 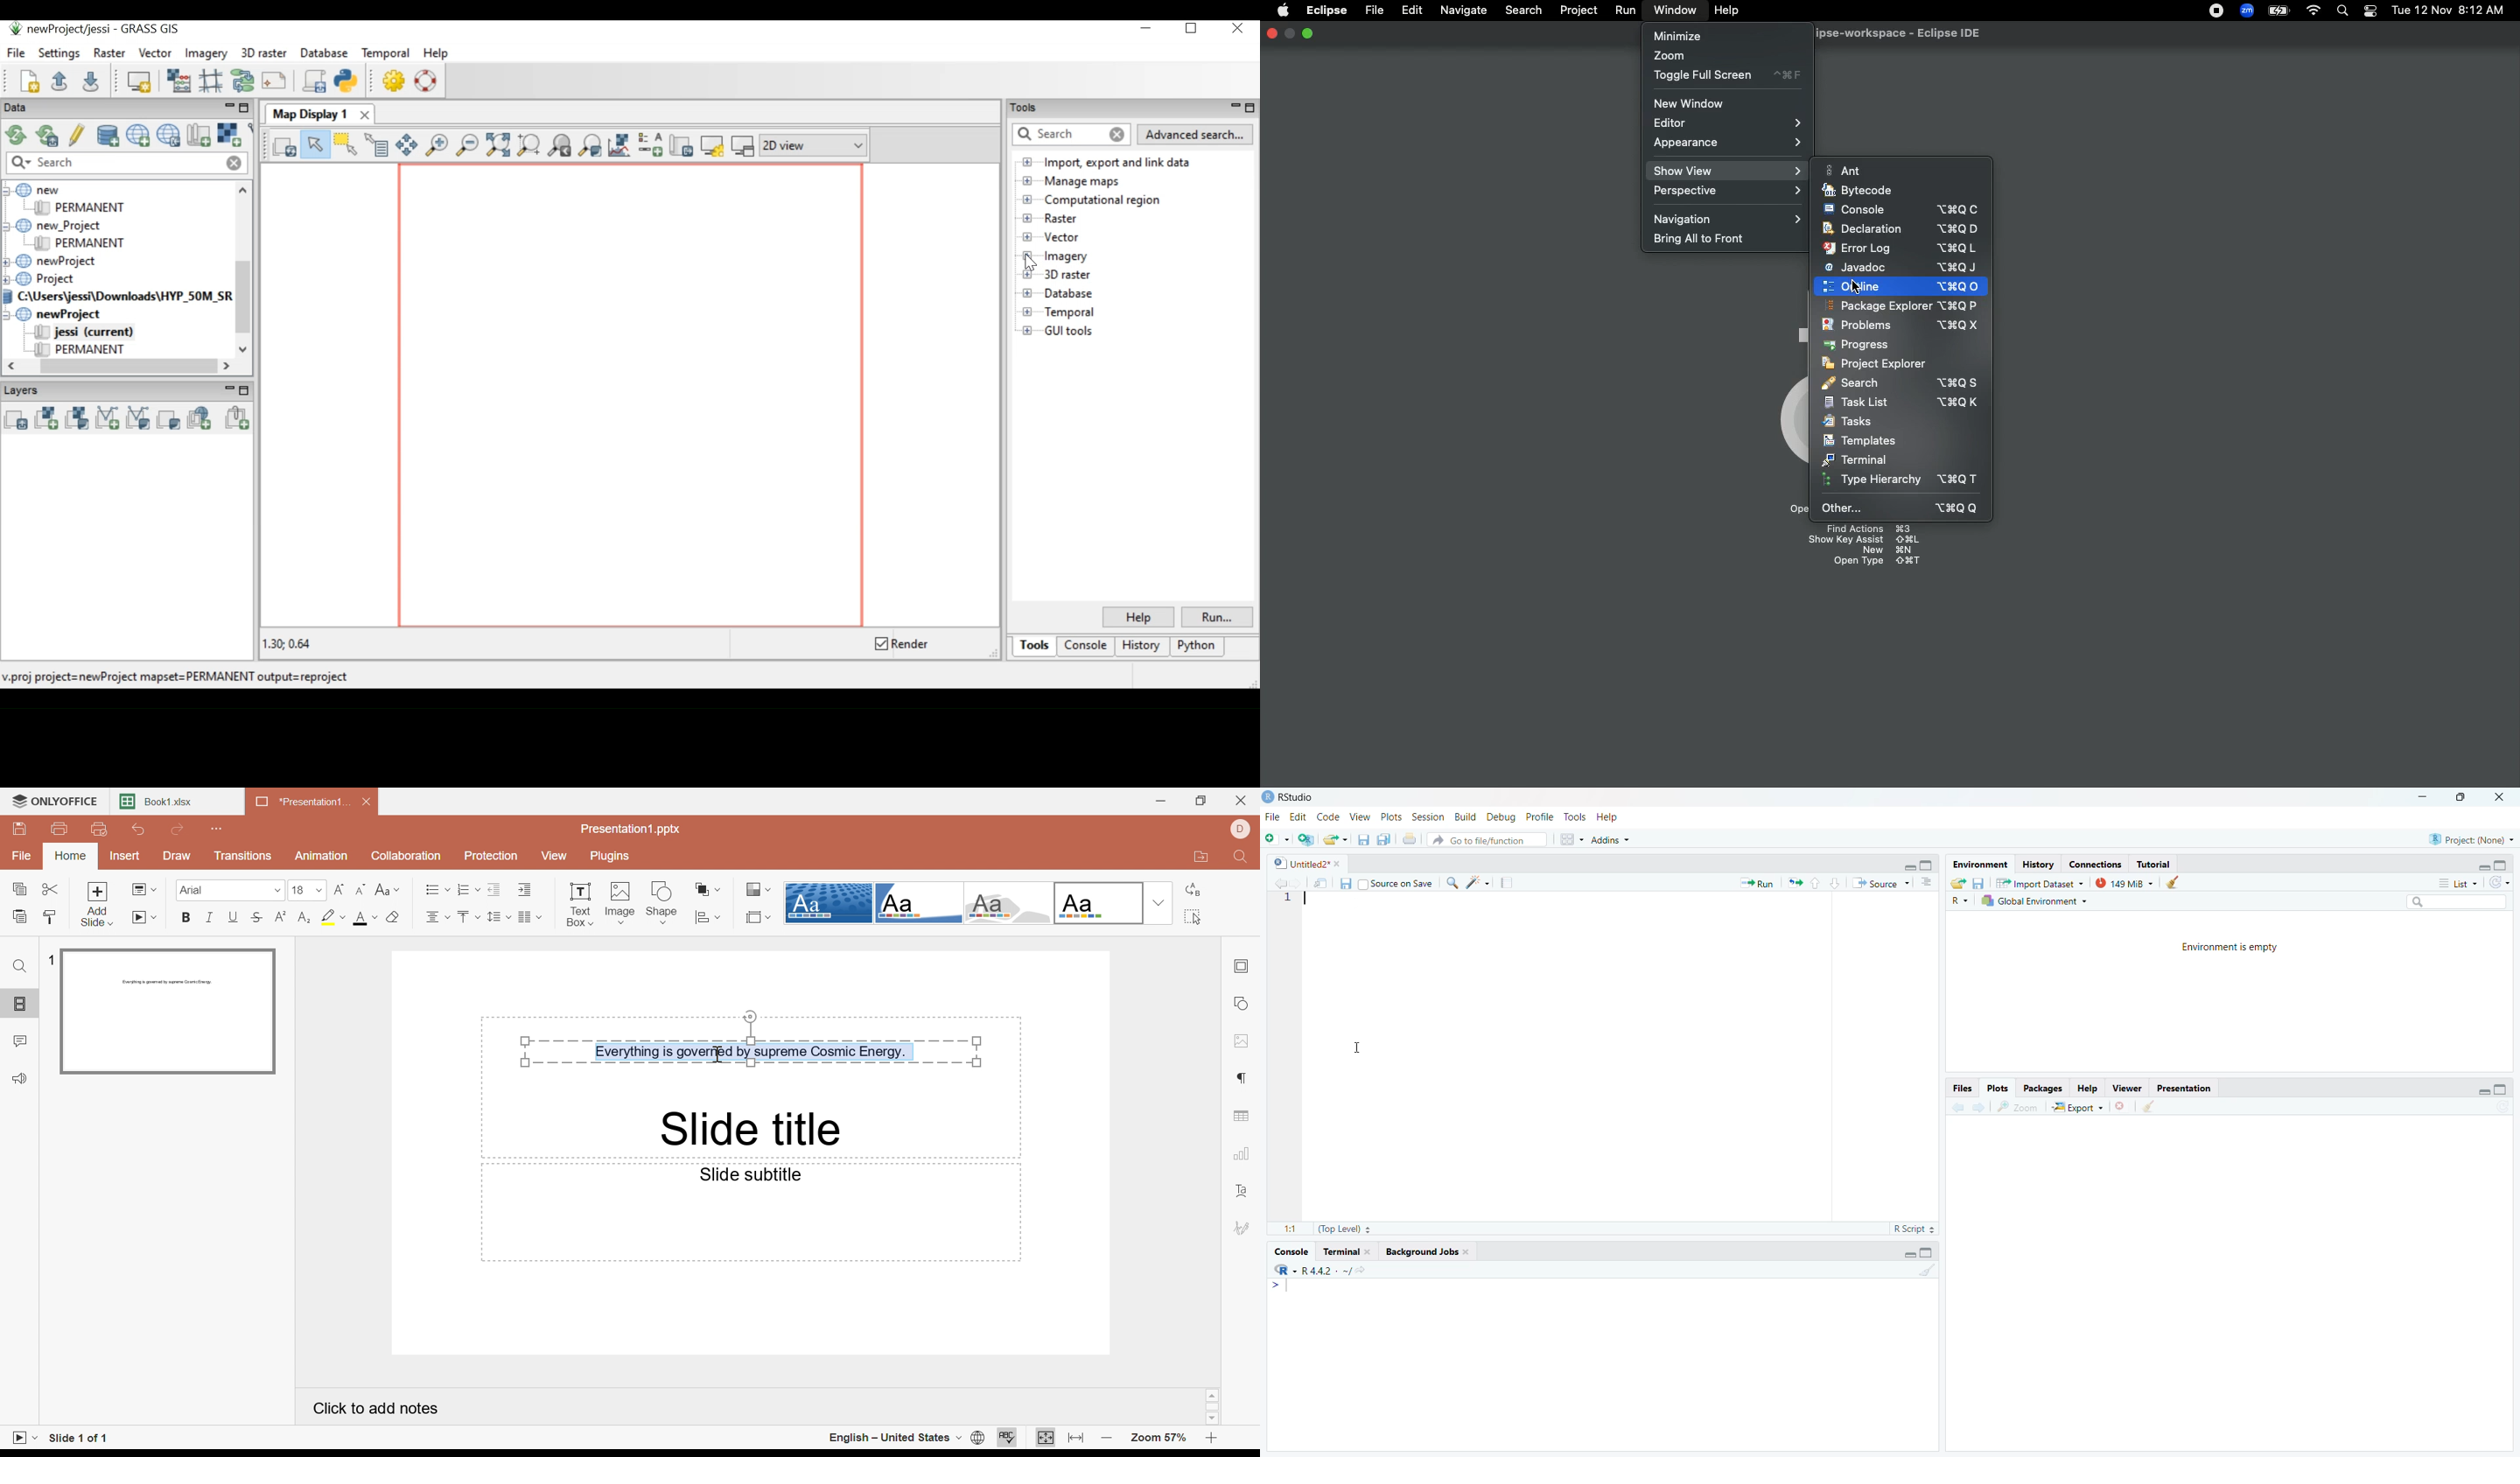 I want to click on Clear console (Ctrl +L), so click(x=2177, y=882).